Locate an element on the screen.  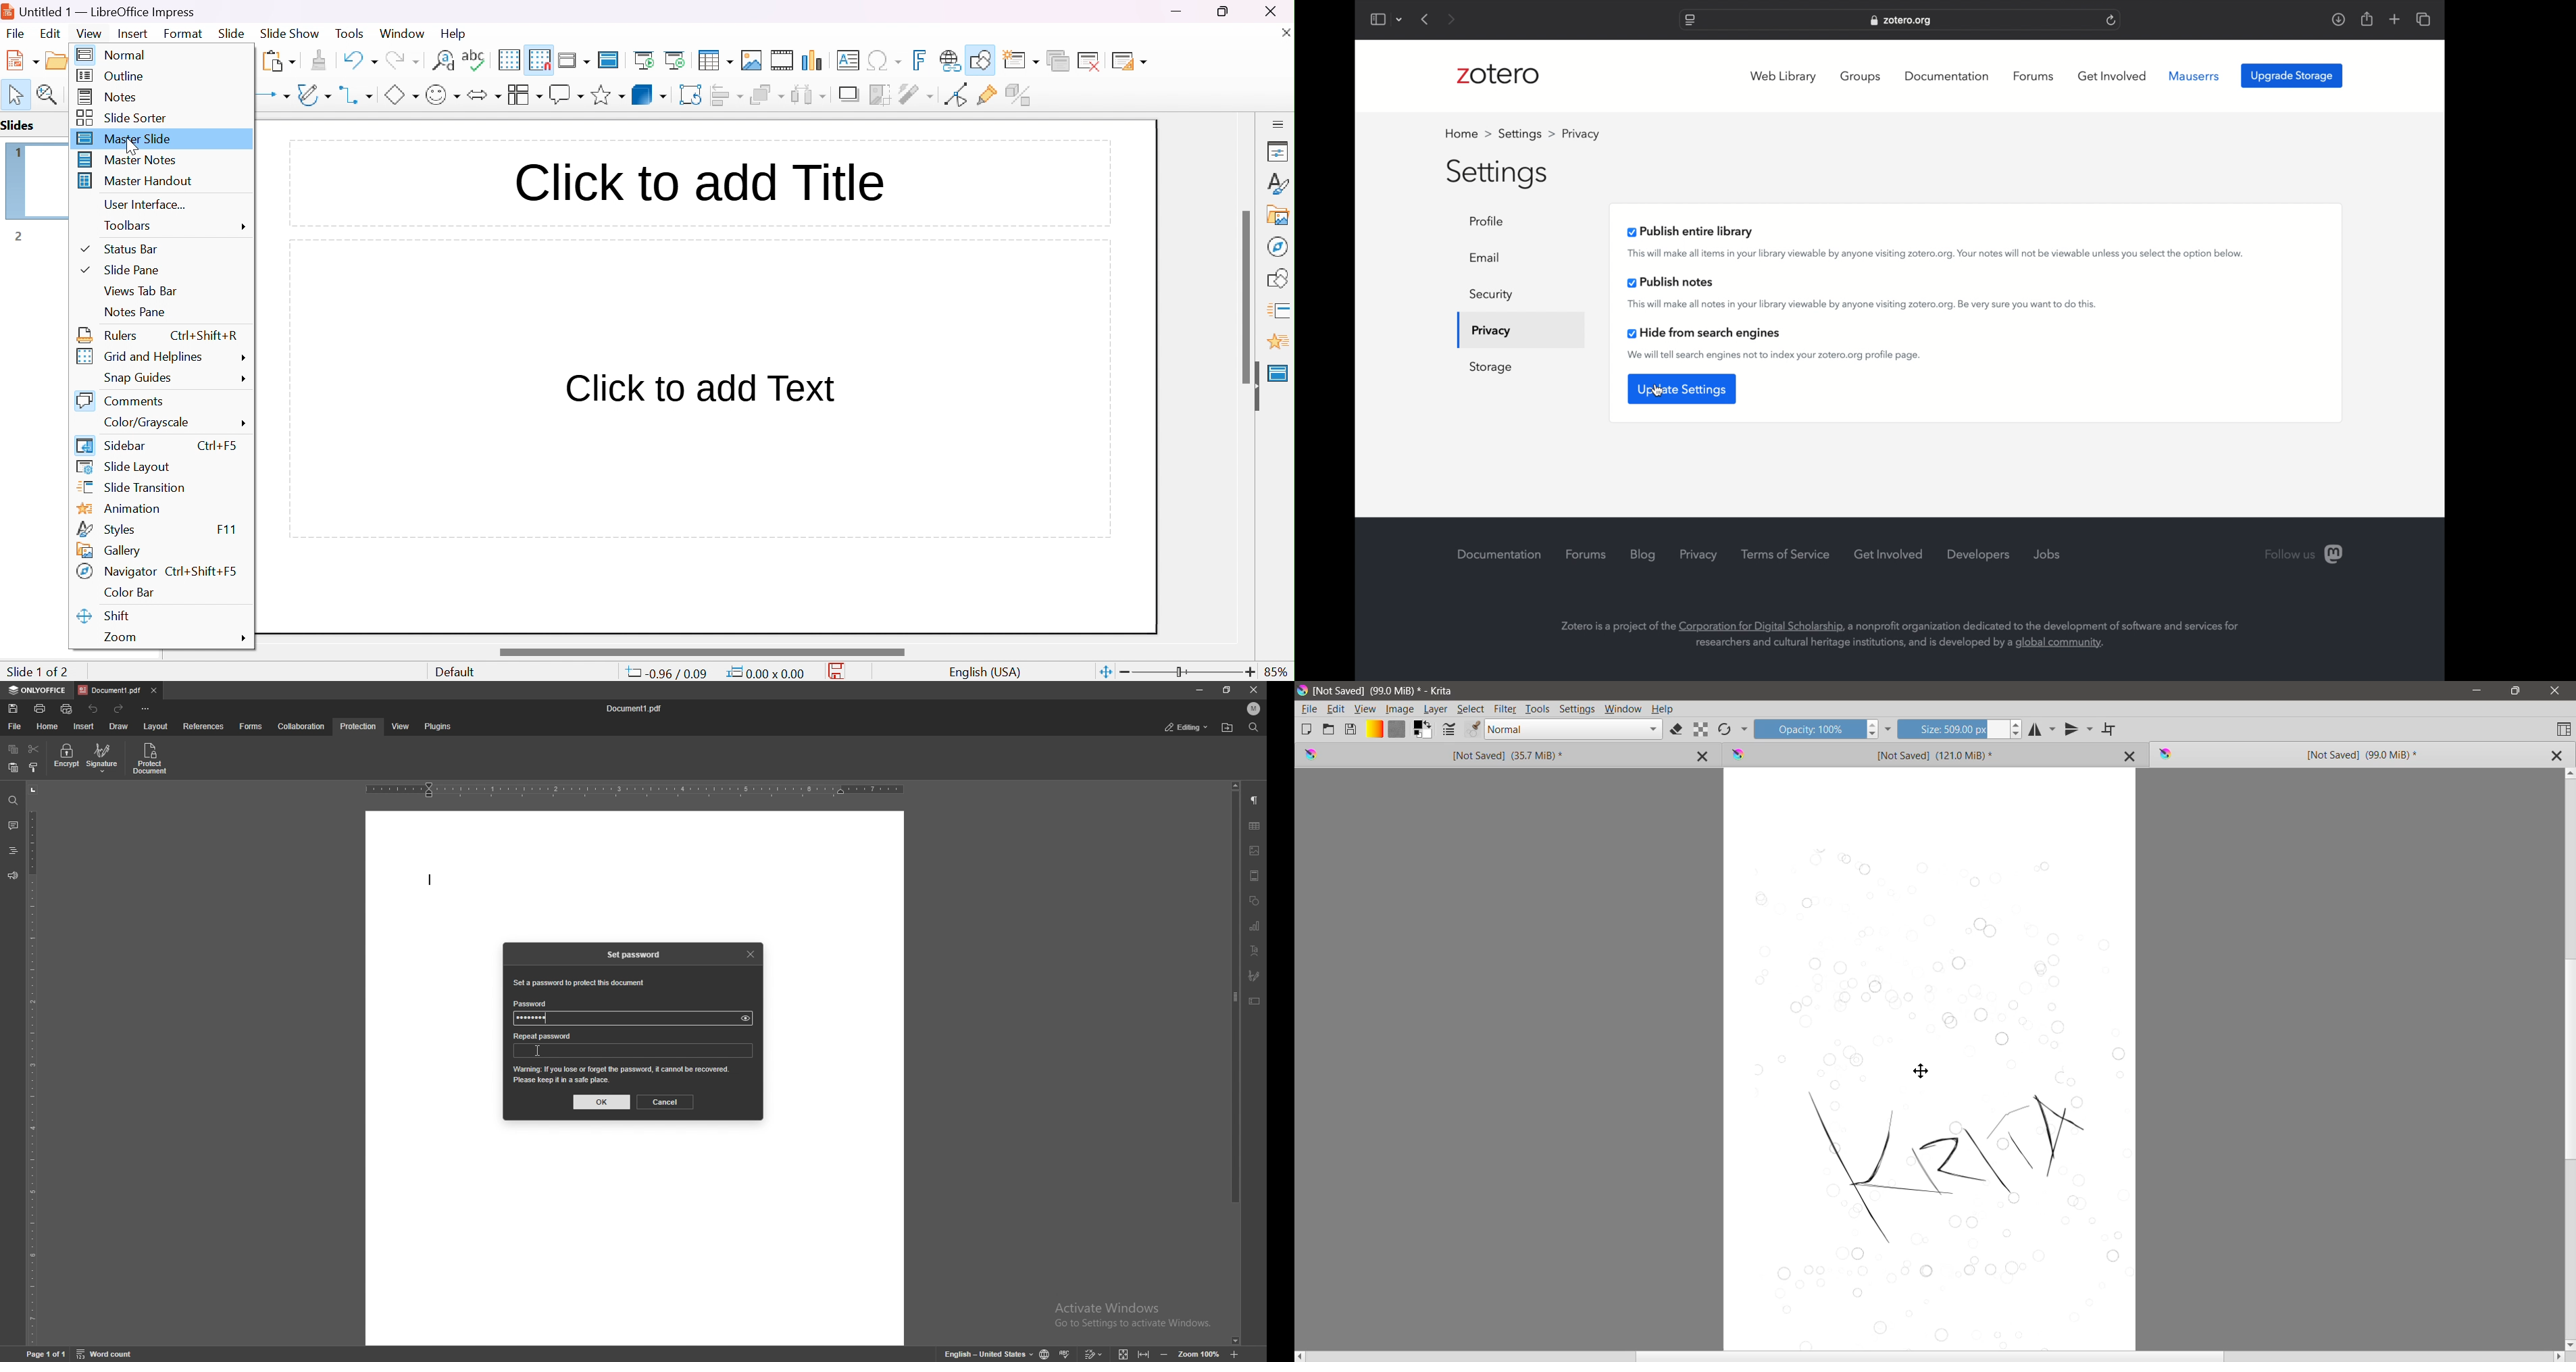
Tools is located at coordinates (1537, 710).